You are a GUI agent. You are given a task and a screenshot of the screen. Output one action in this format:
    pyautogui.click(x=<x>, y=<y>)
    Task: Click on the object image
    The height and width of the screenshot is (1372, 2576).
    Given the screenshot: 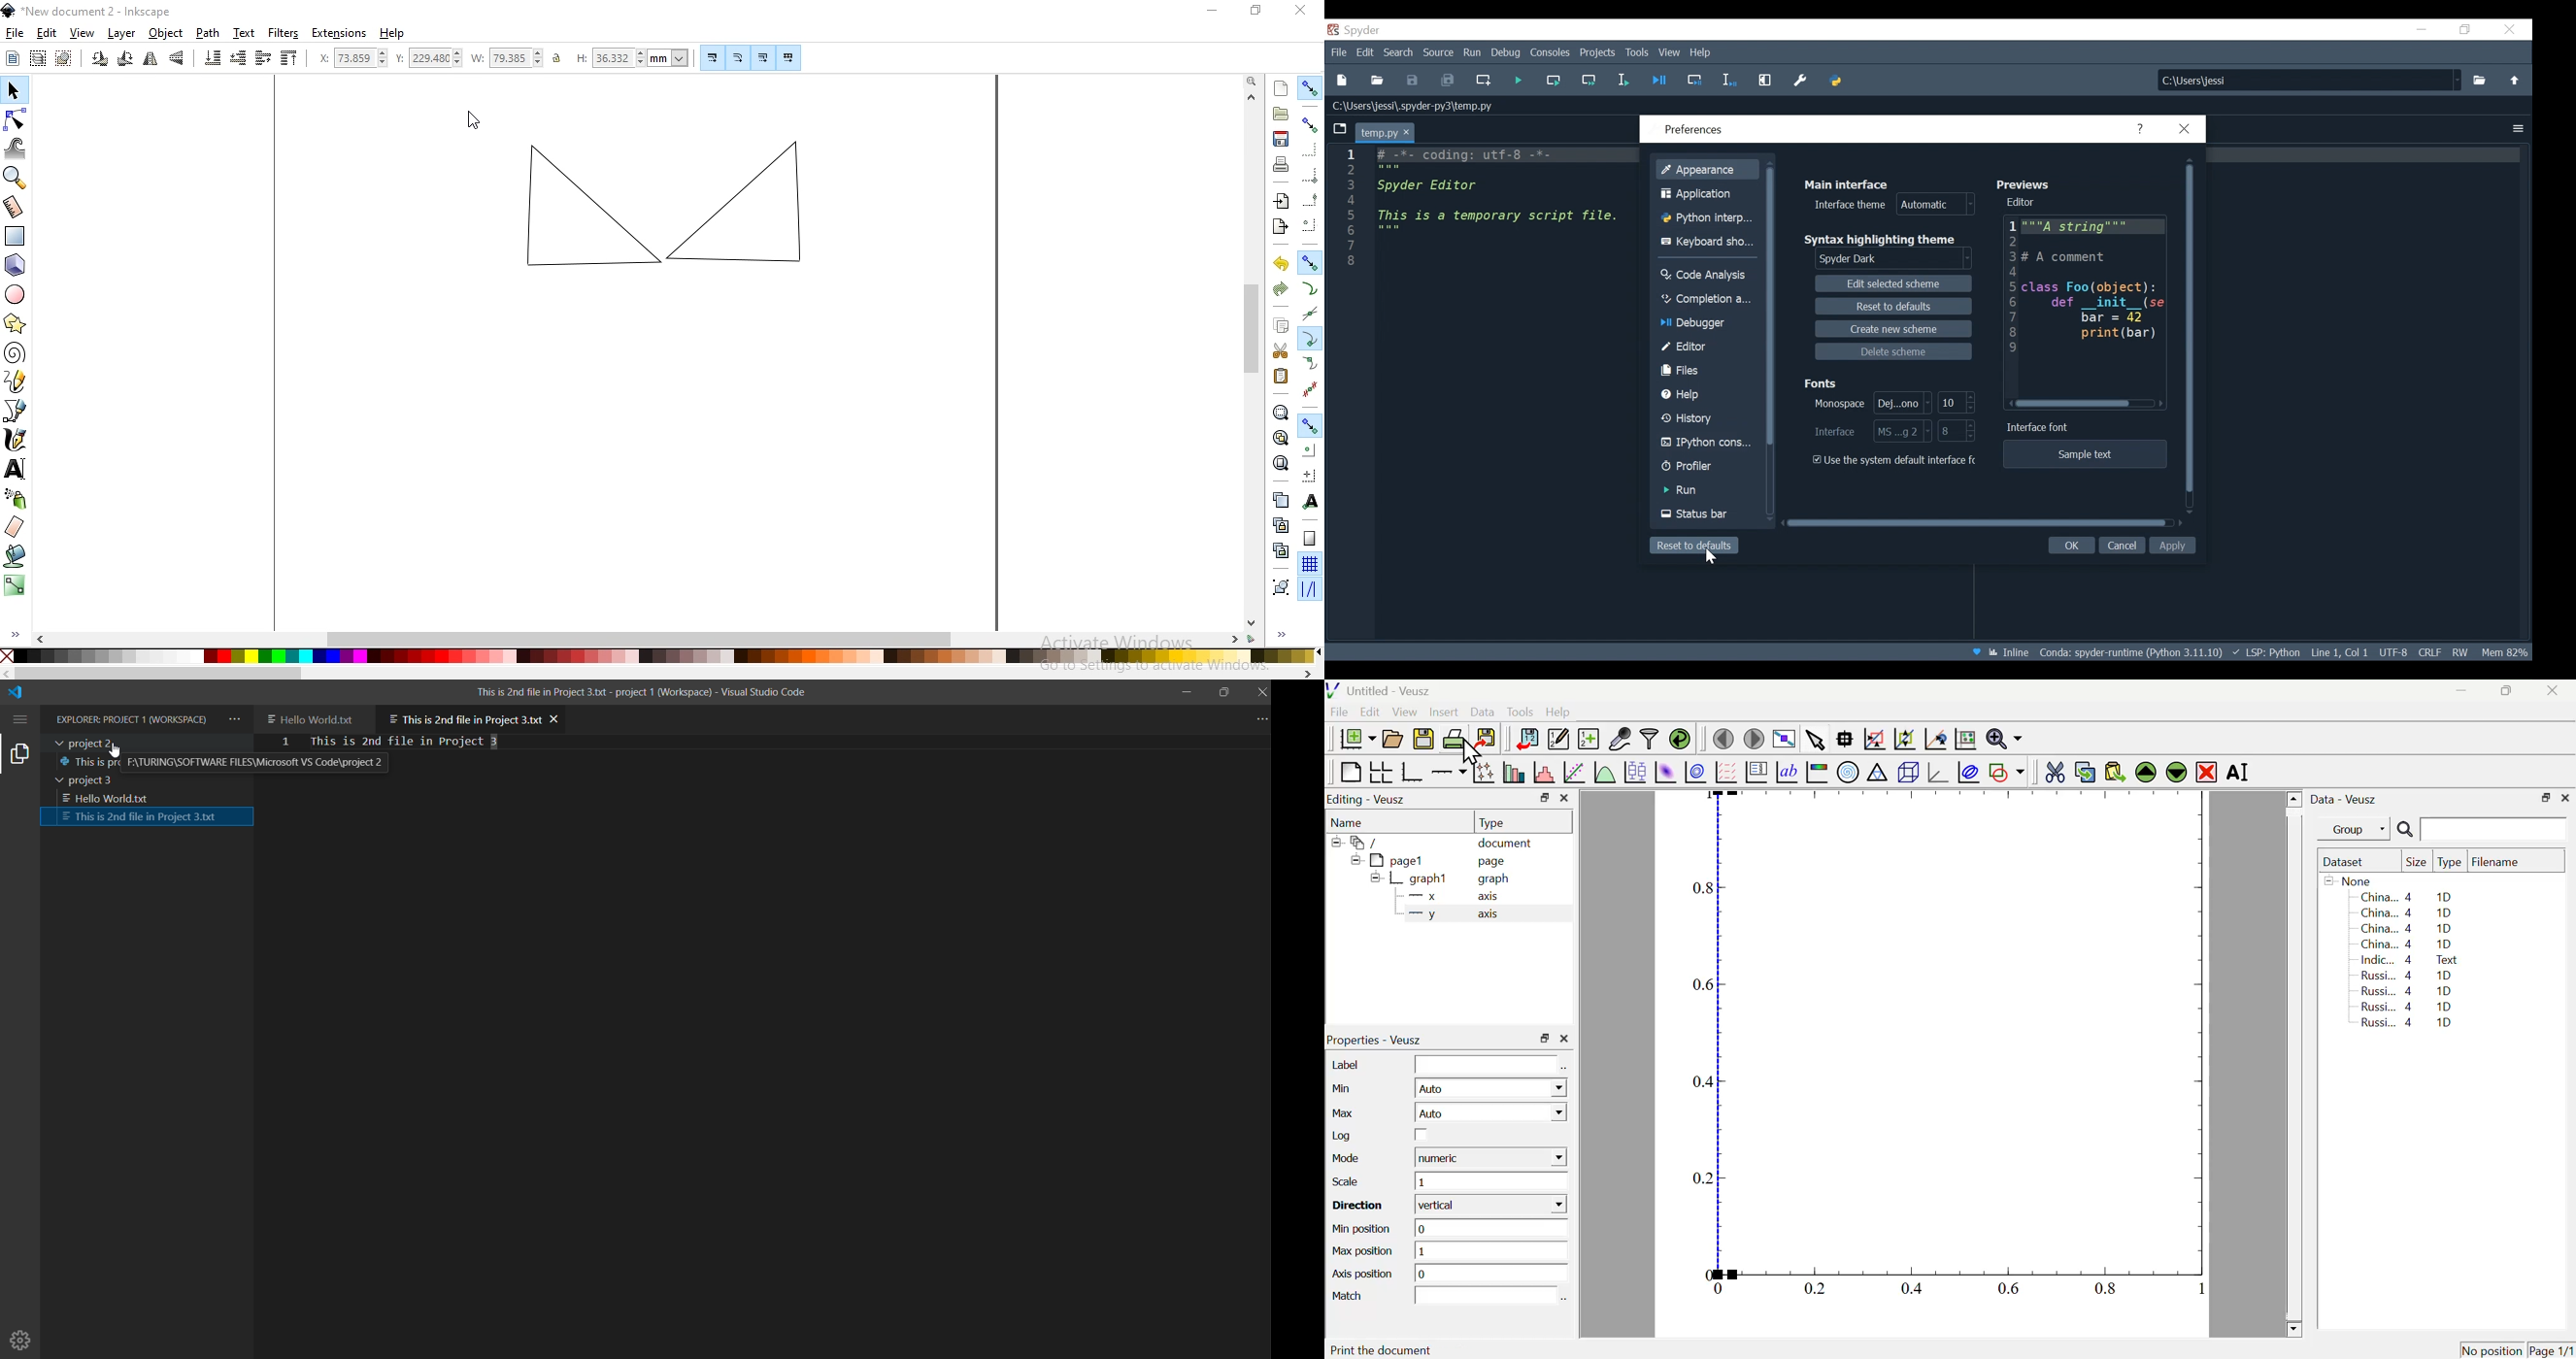 What is the action you would take?
    pyautogui.click(x=663, y=198)
    